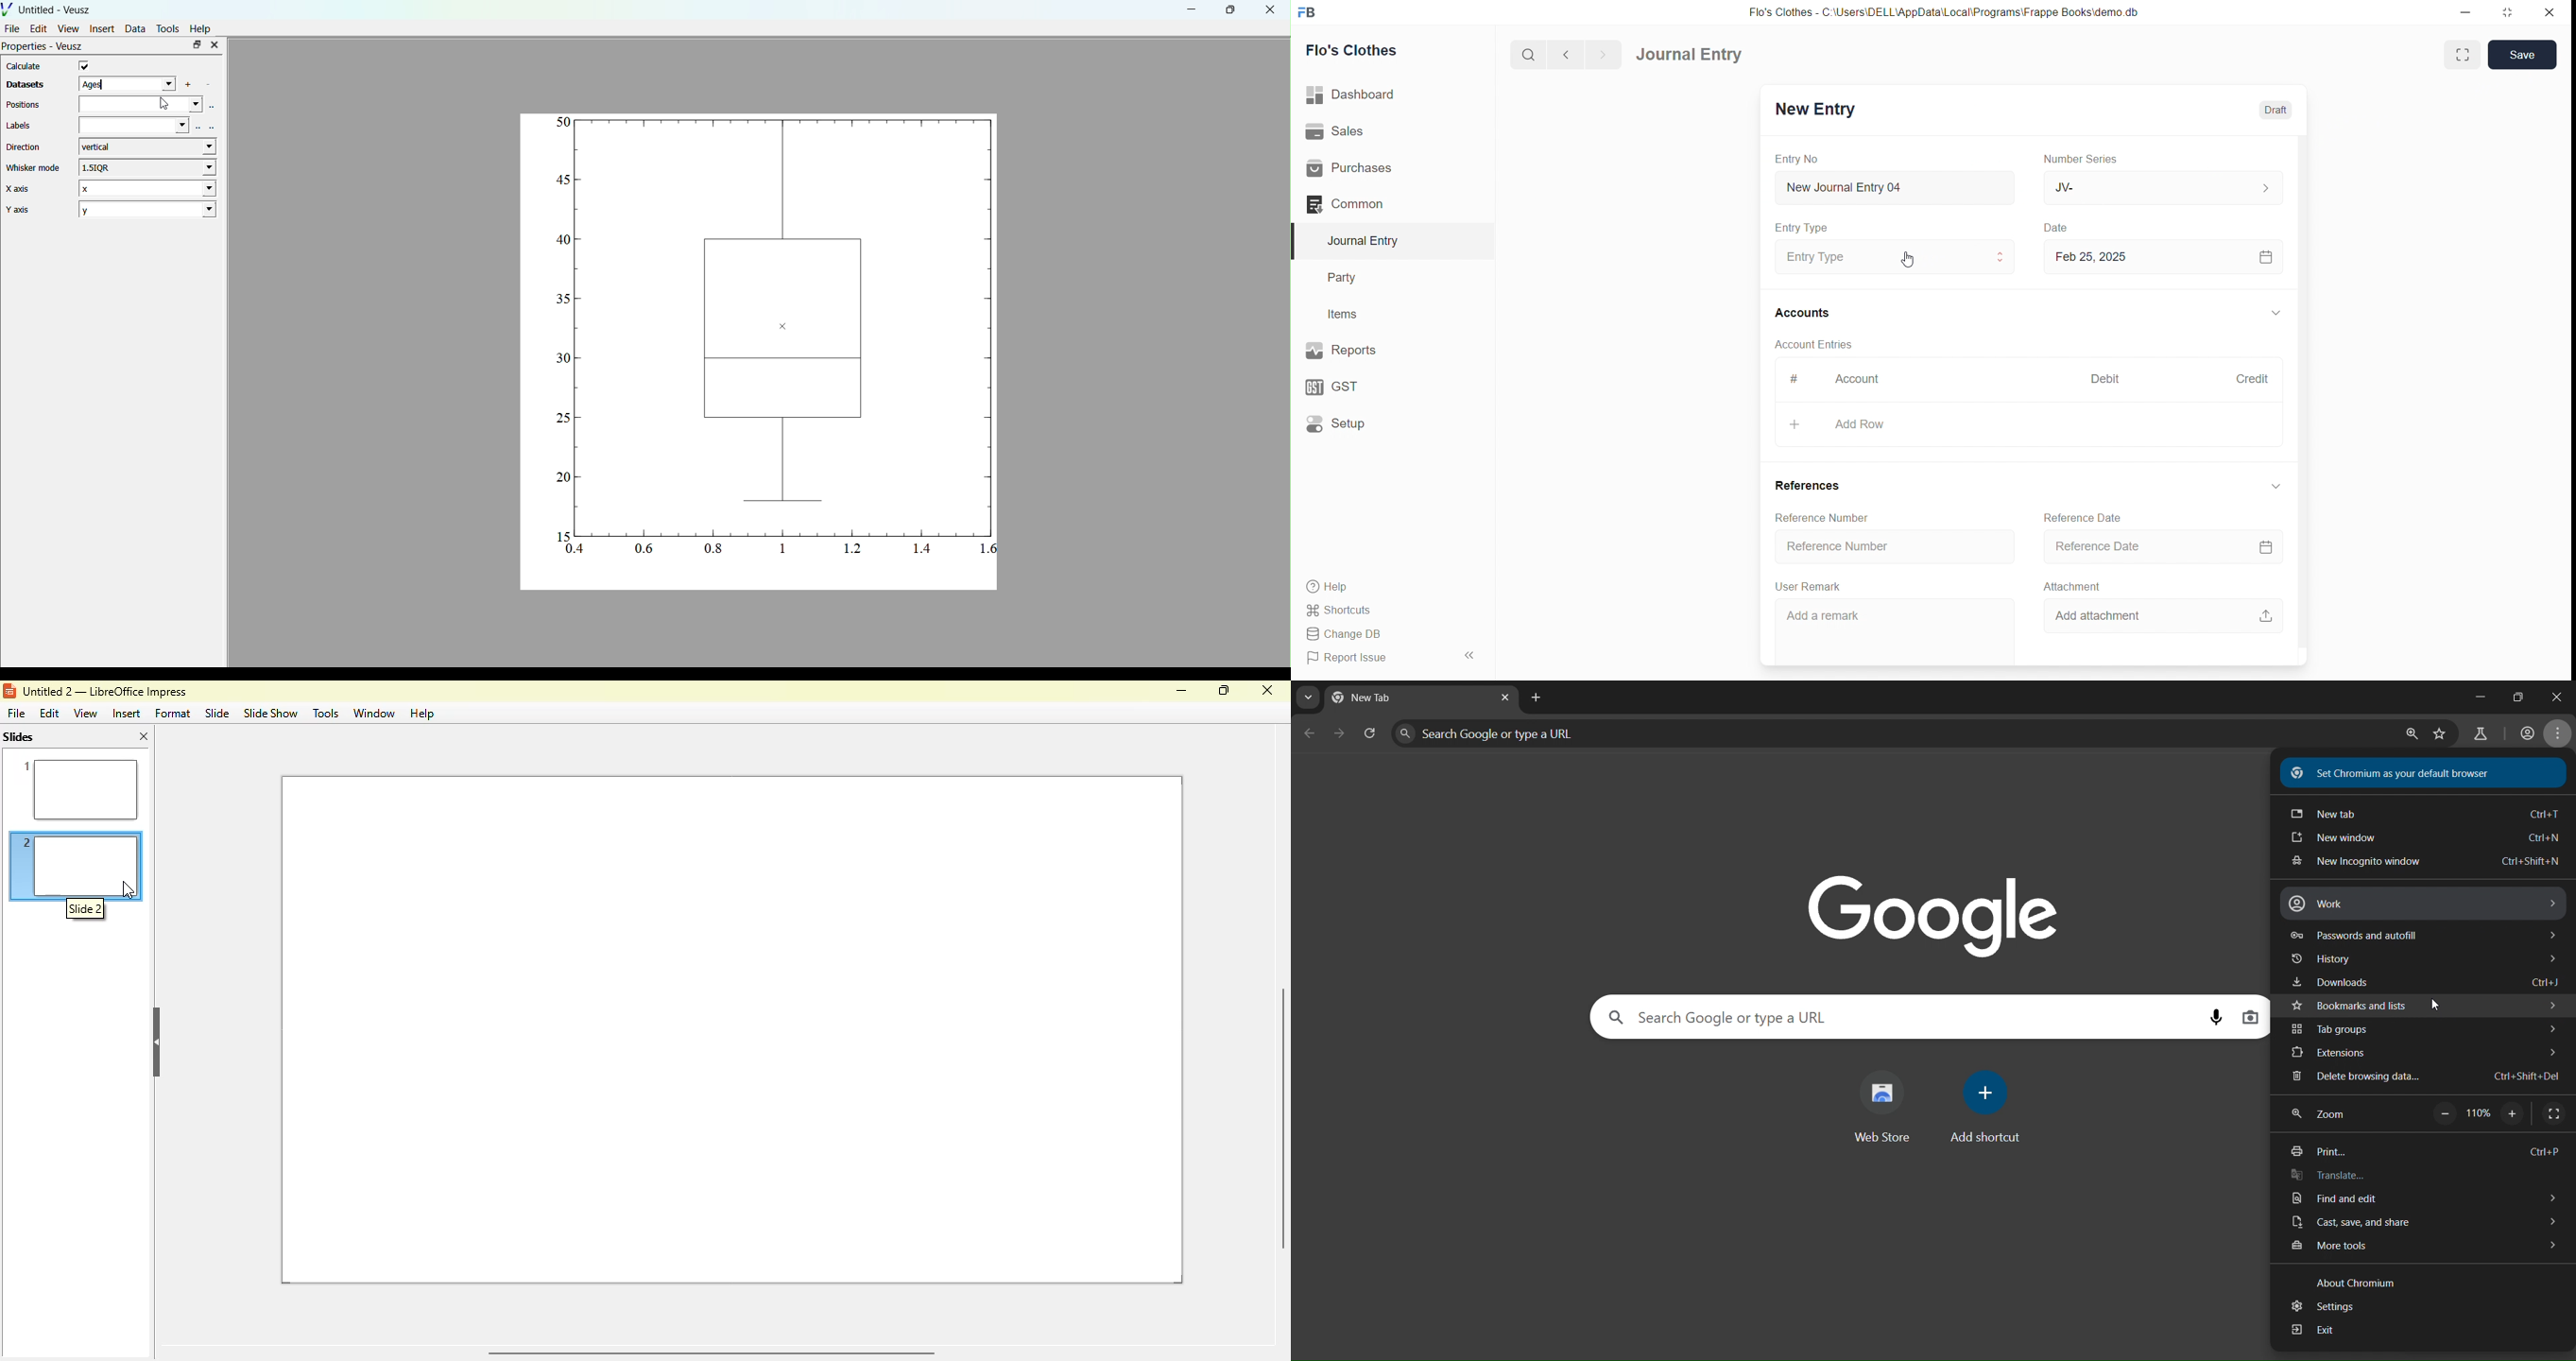 This screenshot has width=2576, height=1372. I want to click on Flo's Clothes - C:\Users\DELL\AppData\Local\Programs\Frappe Books\demo.db, so click(1944, 13).